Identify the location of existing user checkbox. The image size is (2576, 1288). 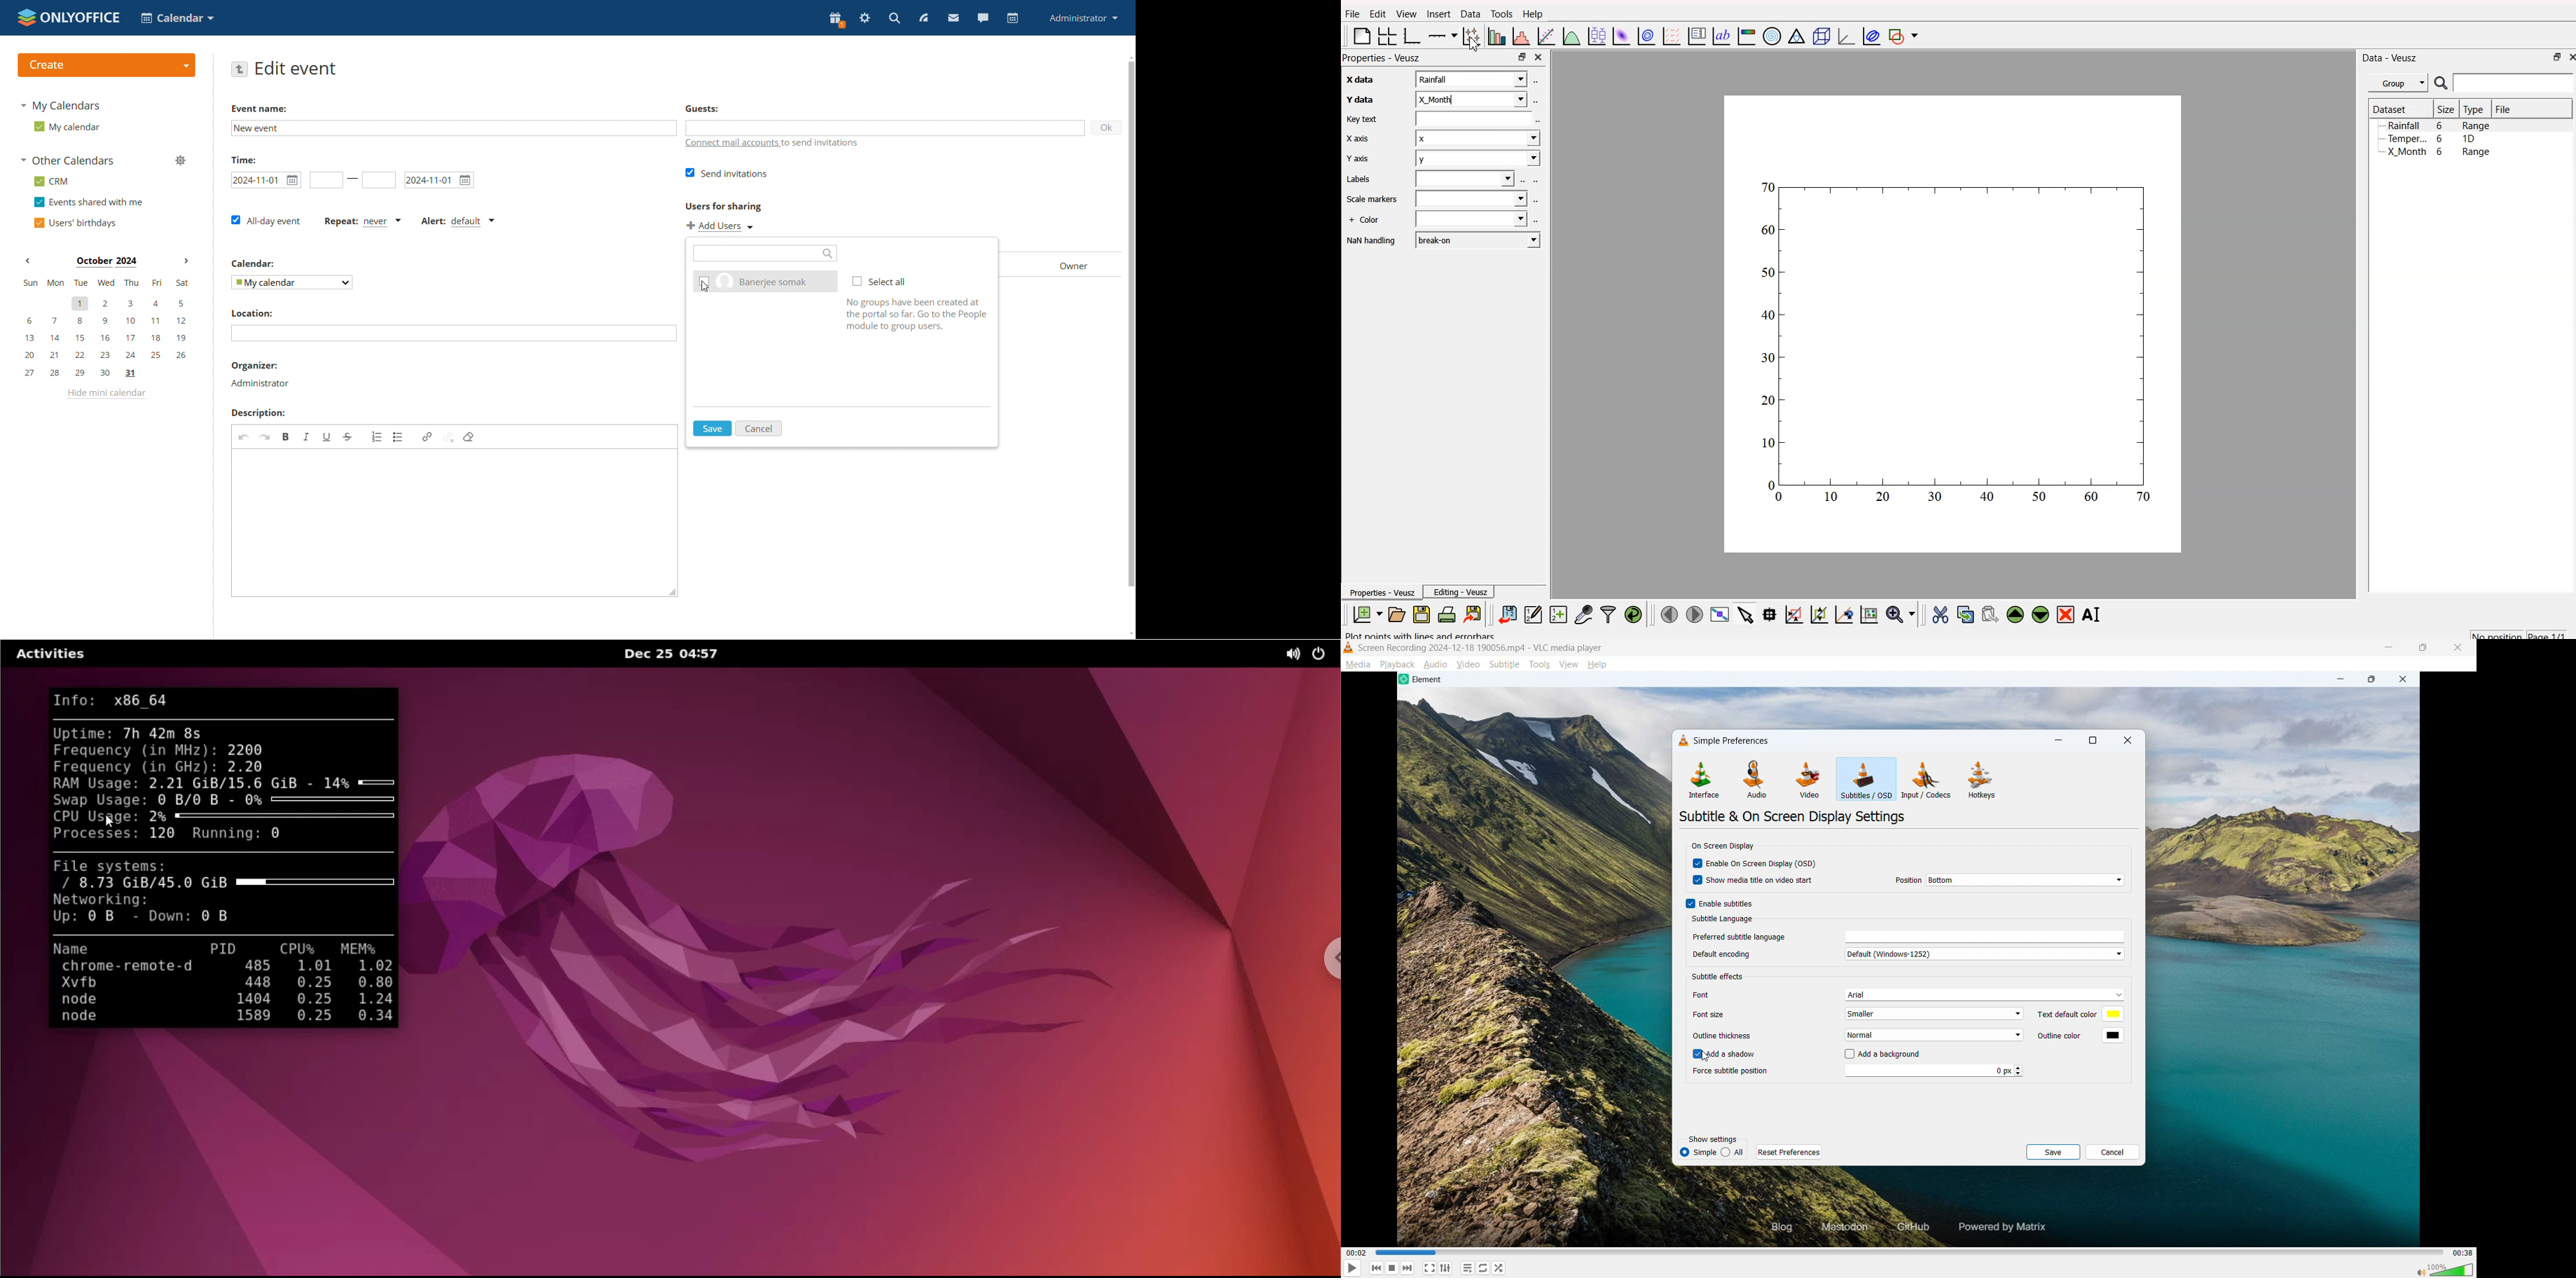
(766, 282).